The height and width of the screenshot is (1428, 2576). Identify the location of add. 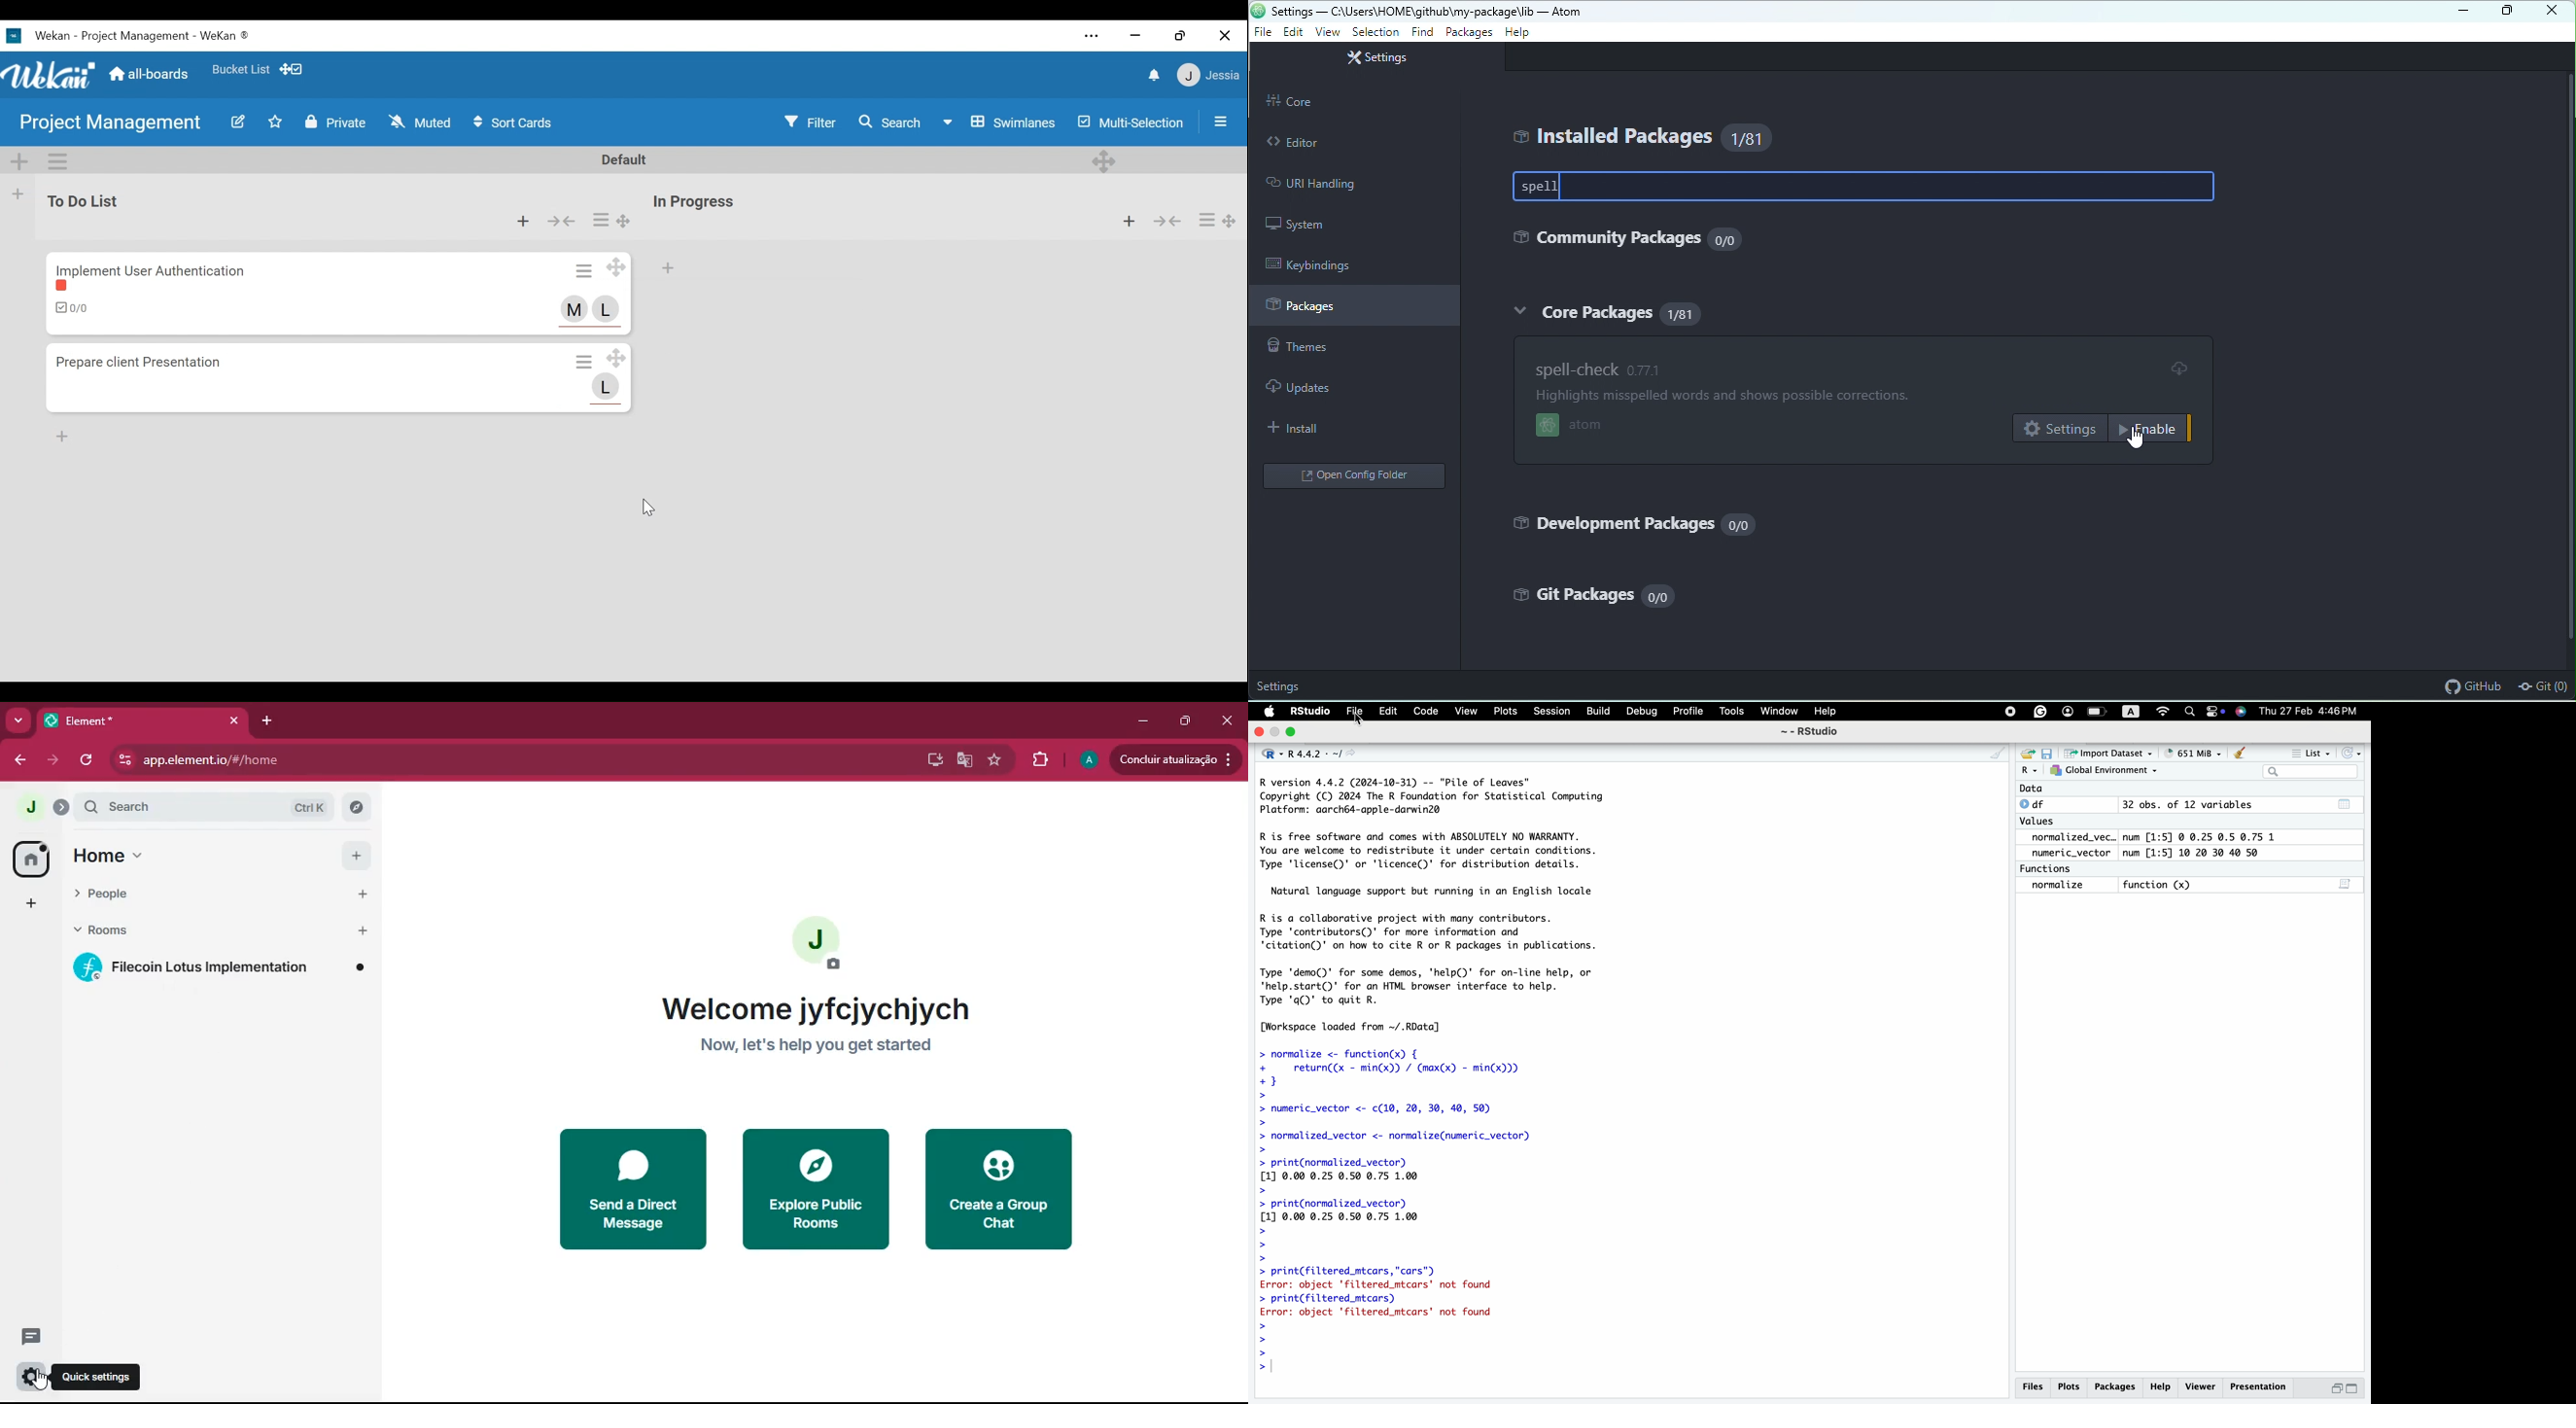
(680, 272).